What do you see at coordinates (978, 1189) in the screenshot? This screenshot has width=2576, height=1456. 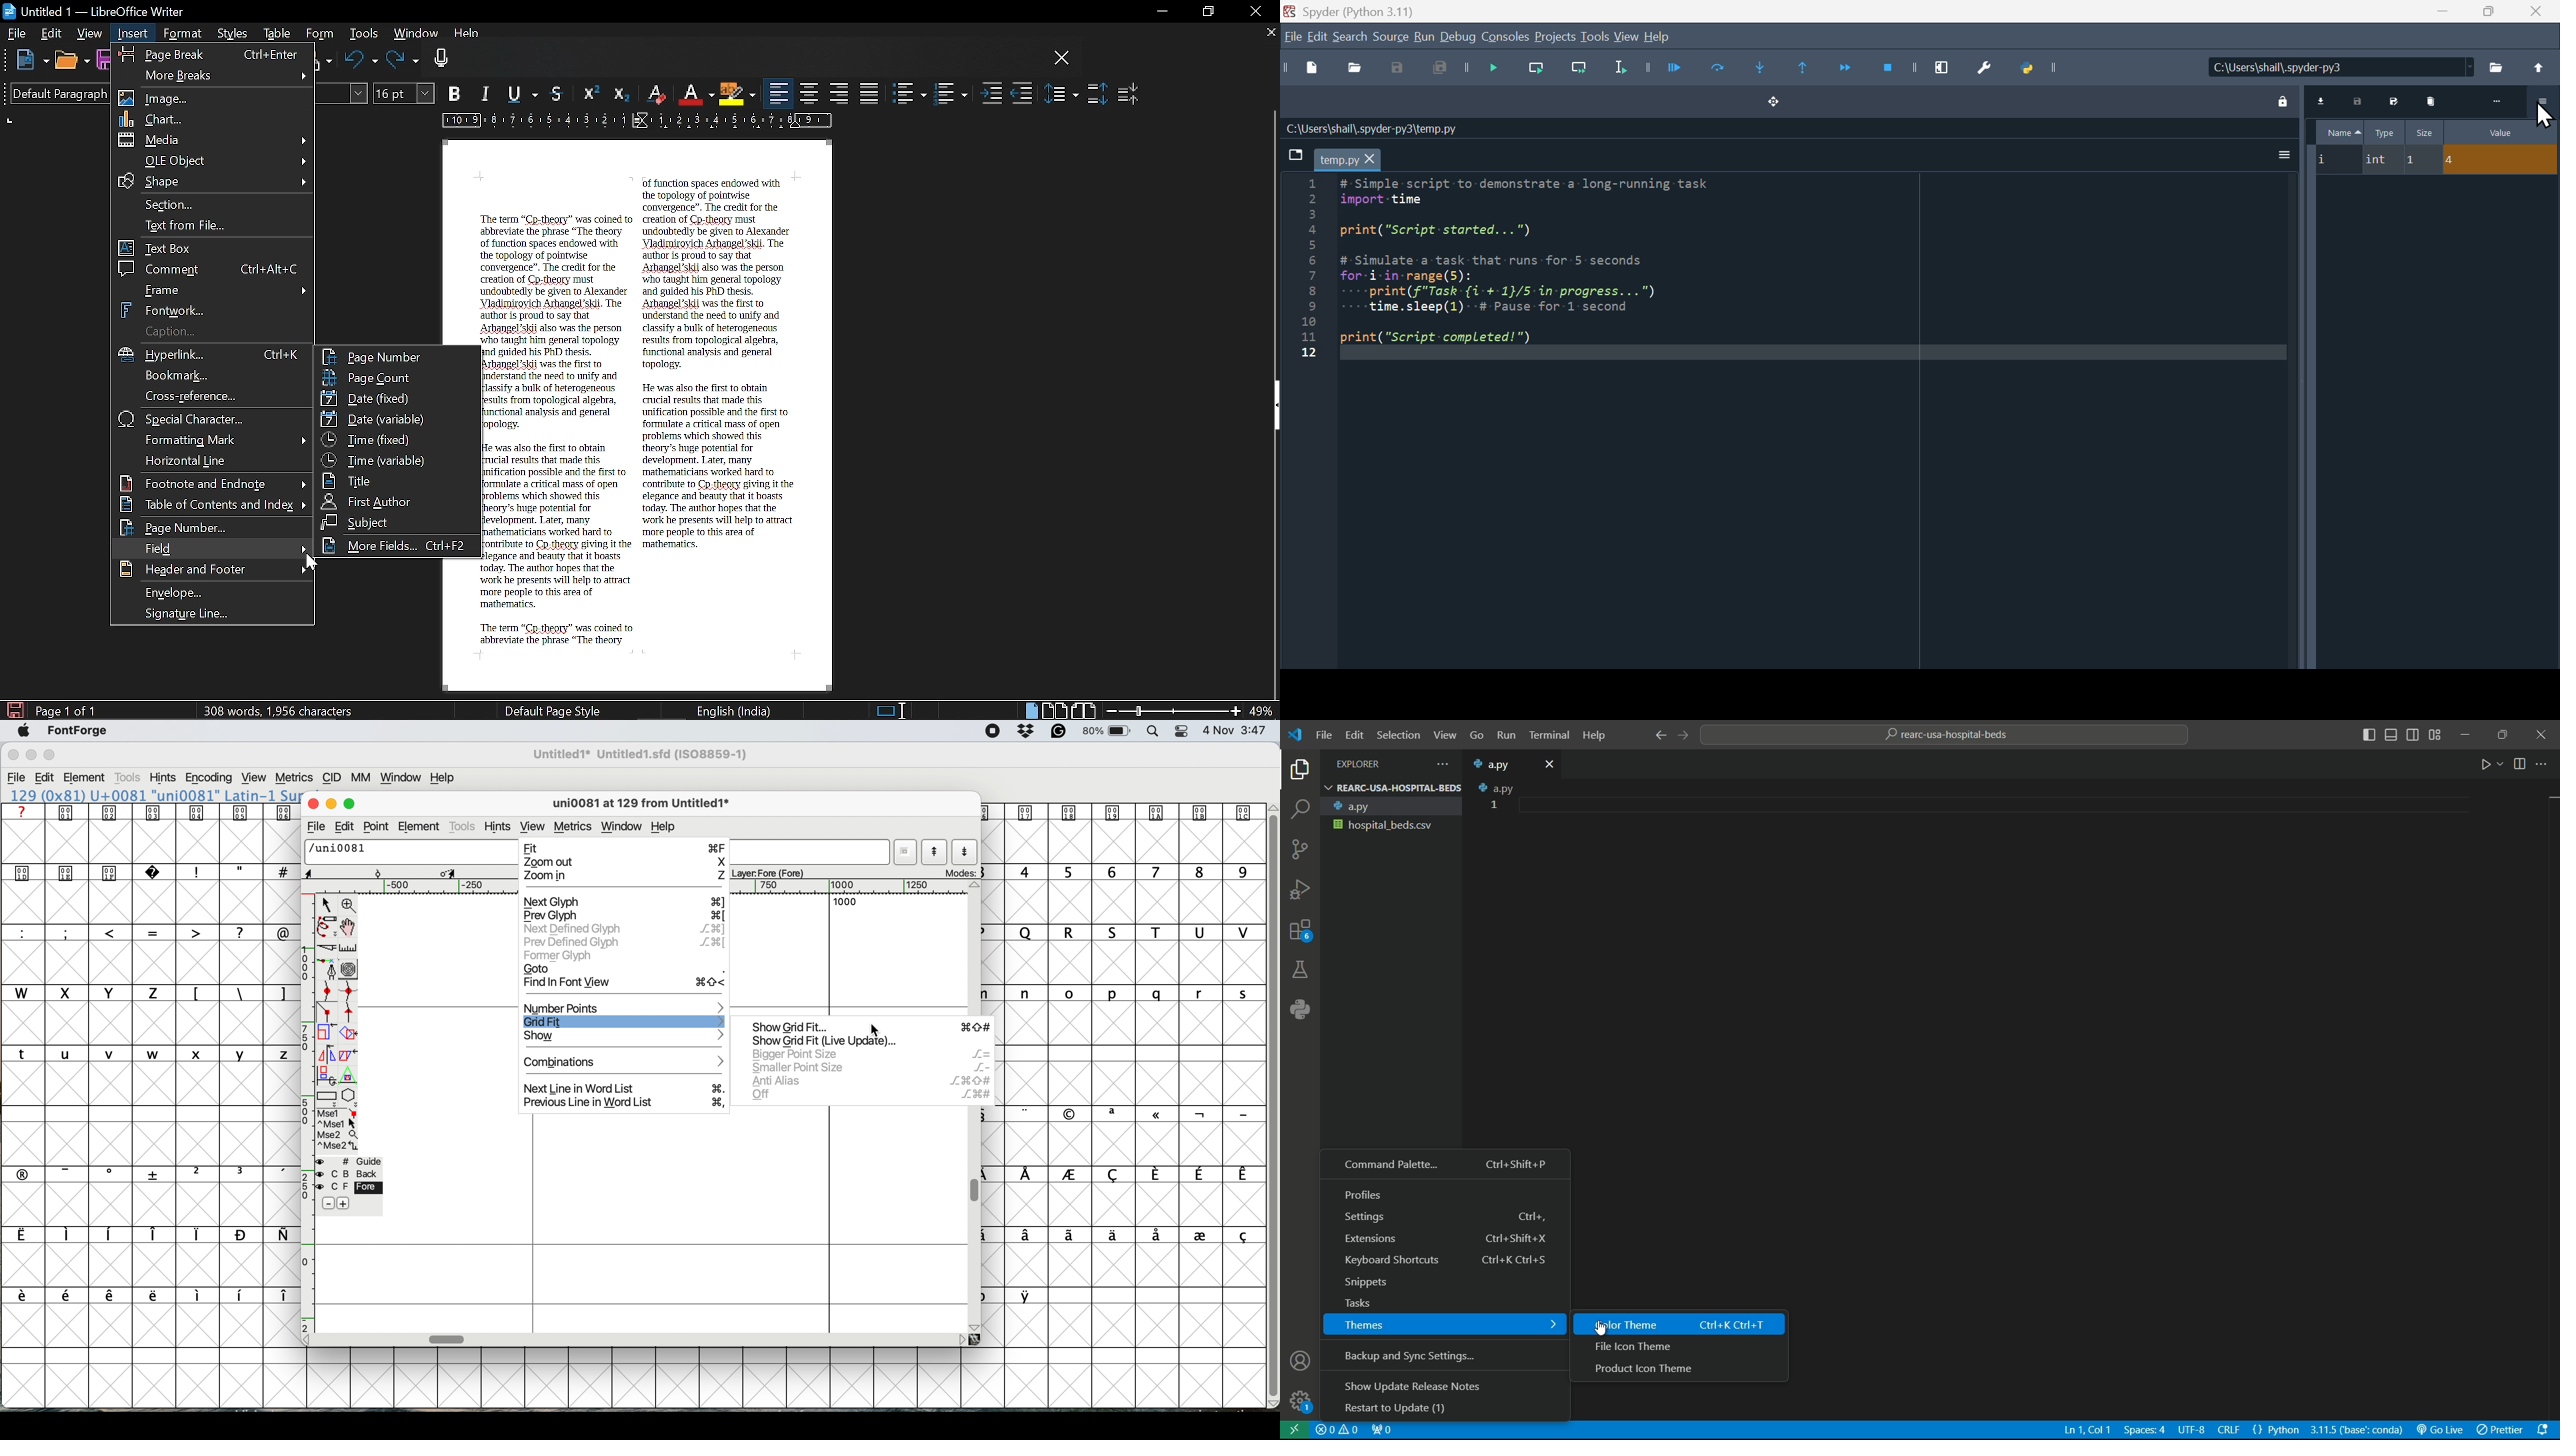 I see `vertical scroll bar` at bounding box center [978, 1189].